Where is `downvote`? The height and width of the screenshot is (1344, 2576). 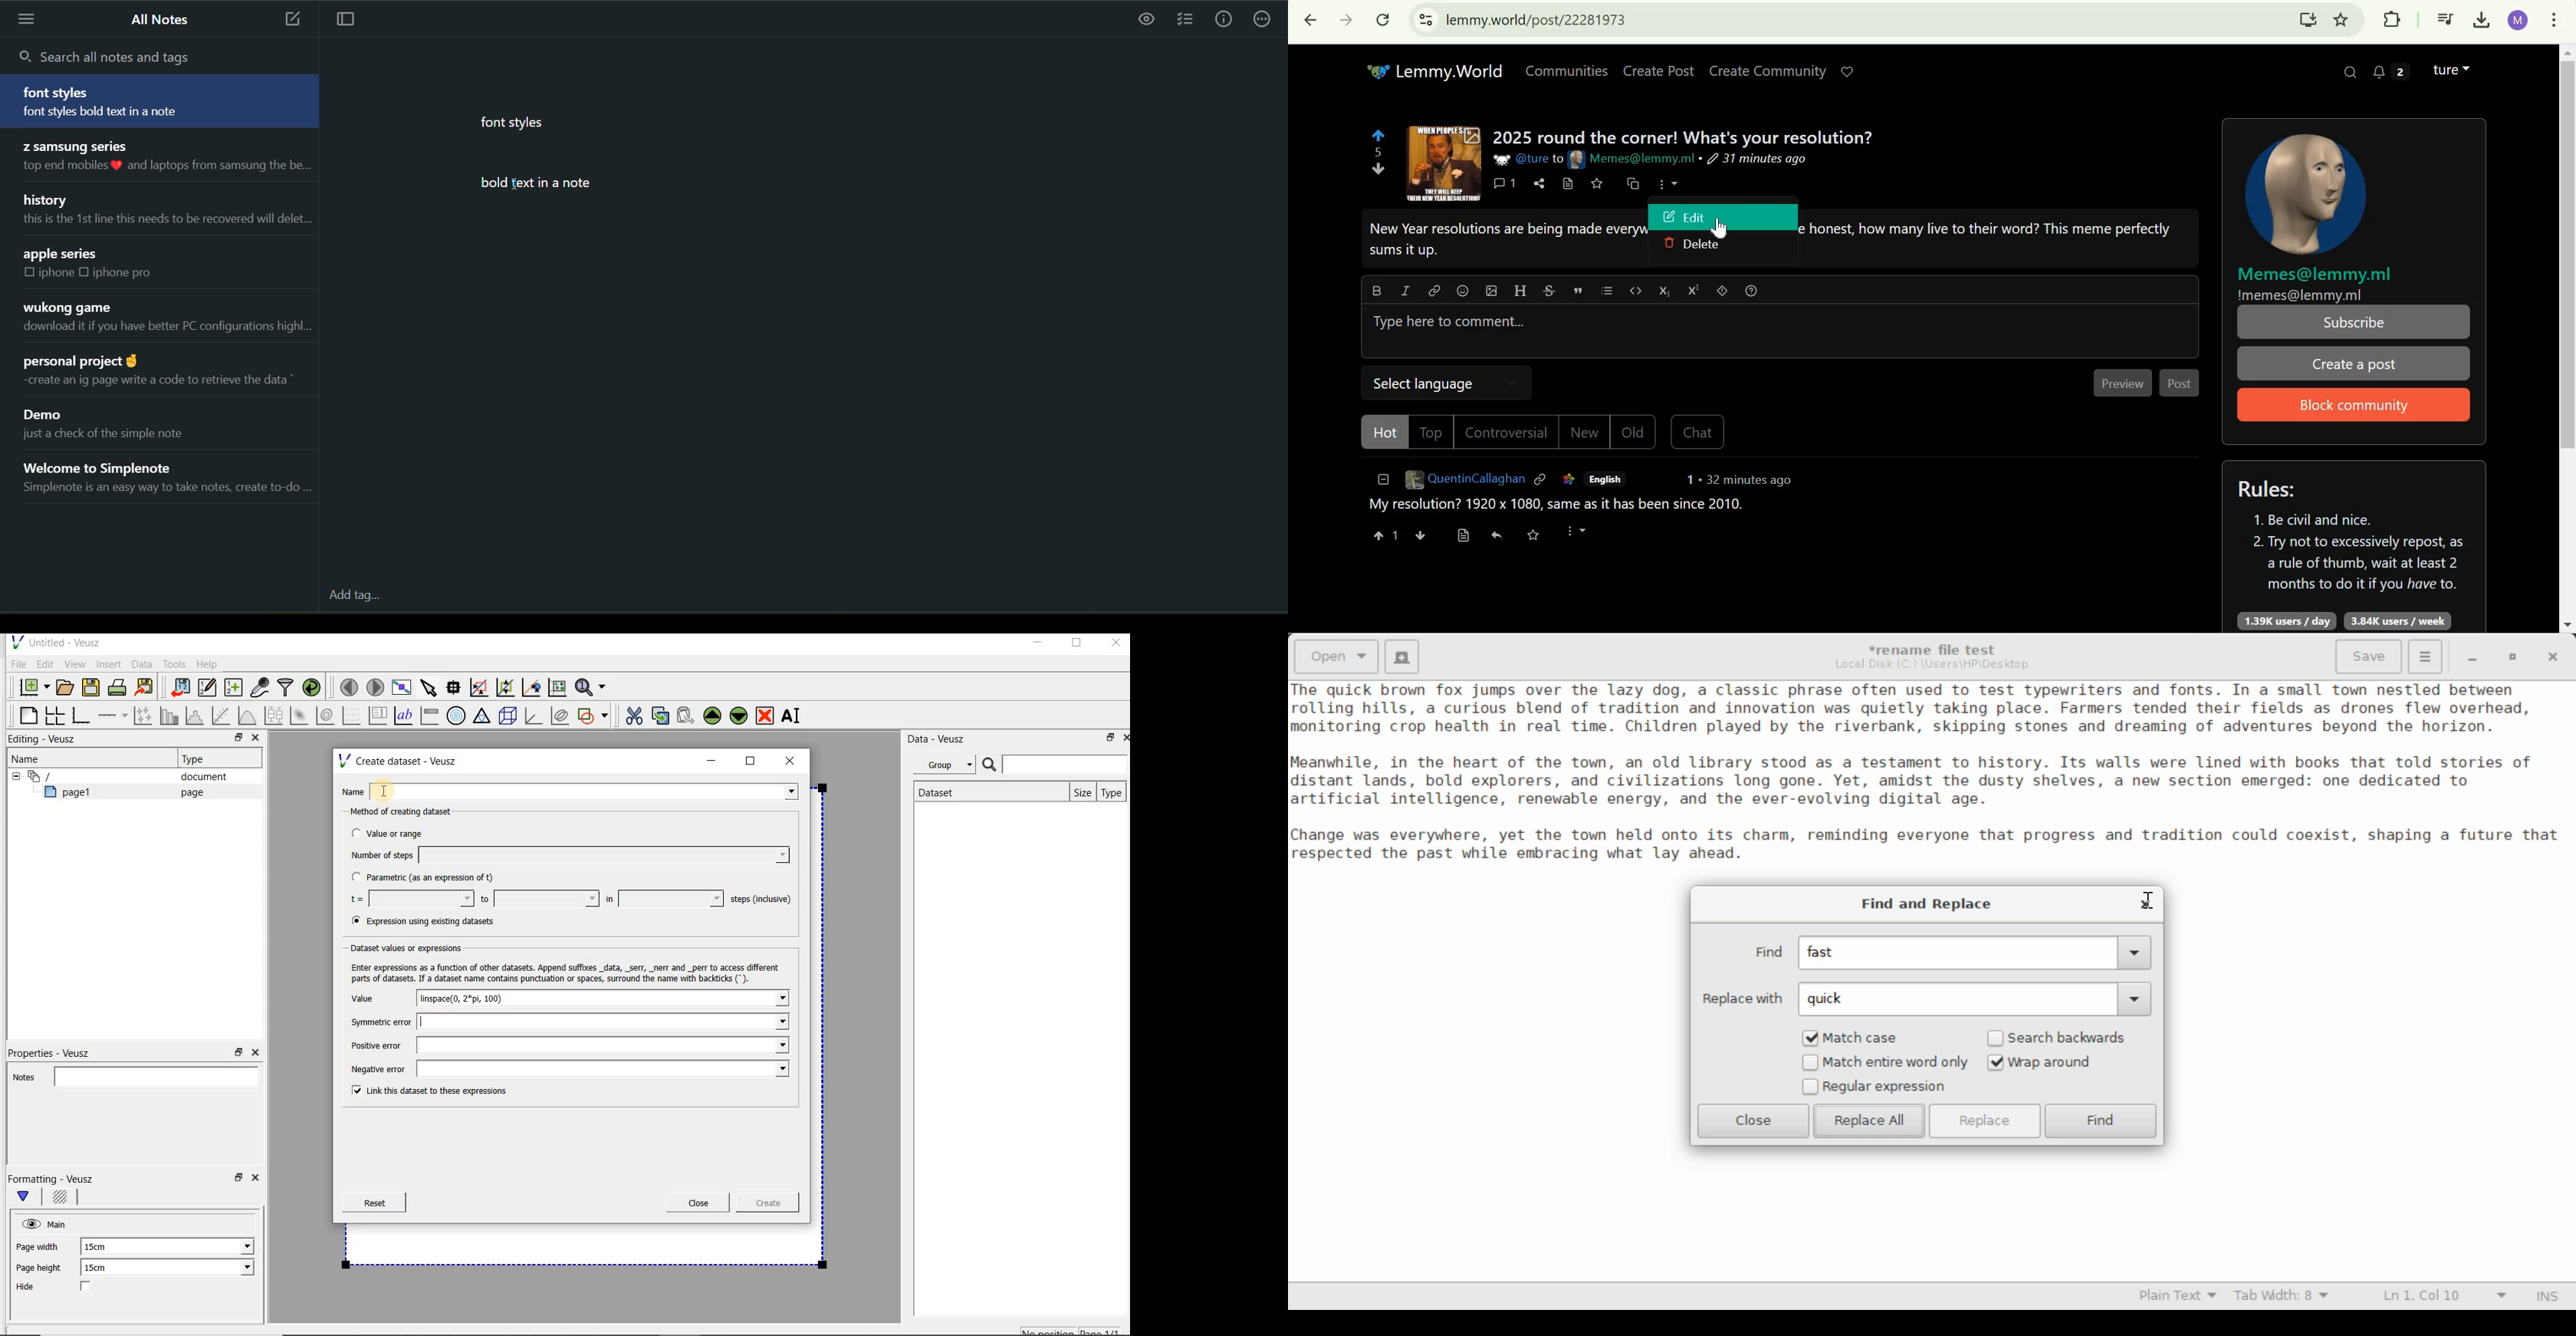
downvote is located at coordinates (1421, 535).